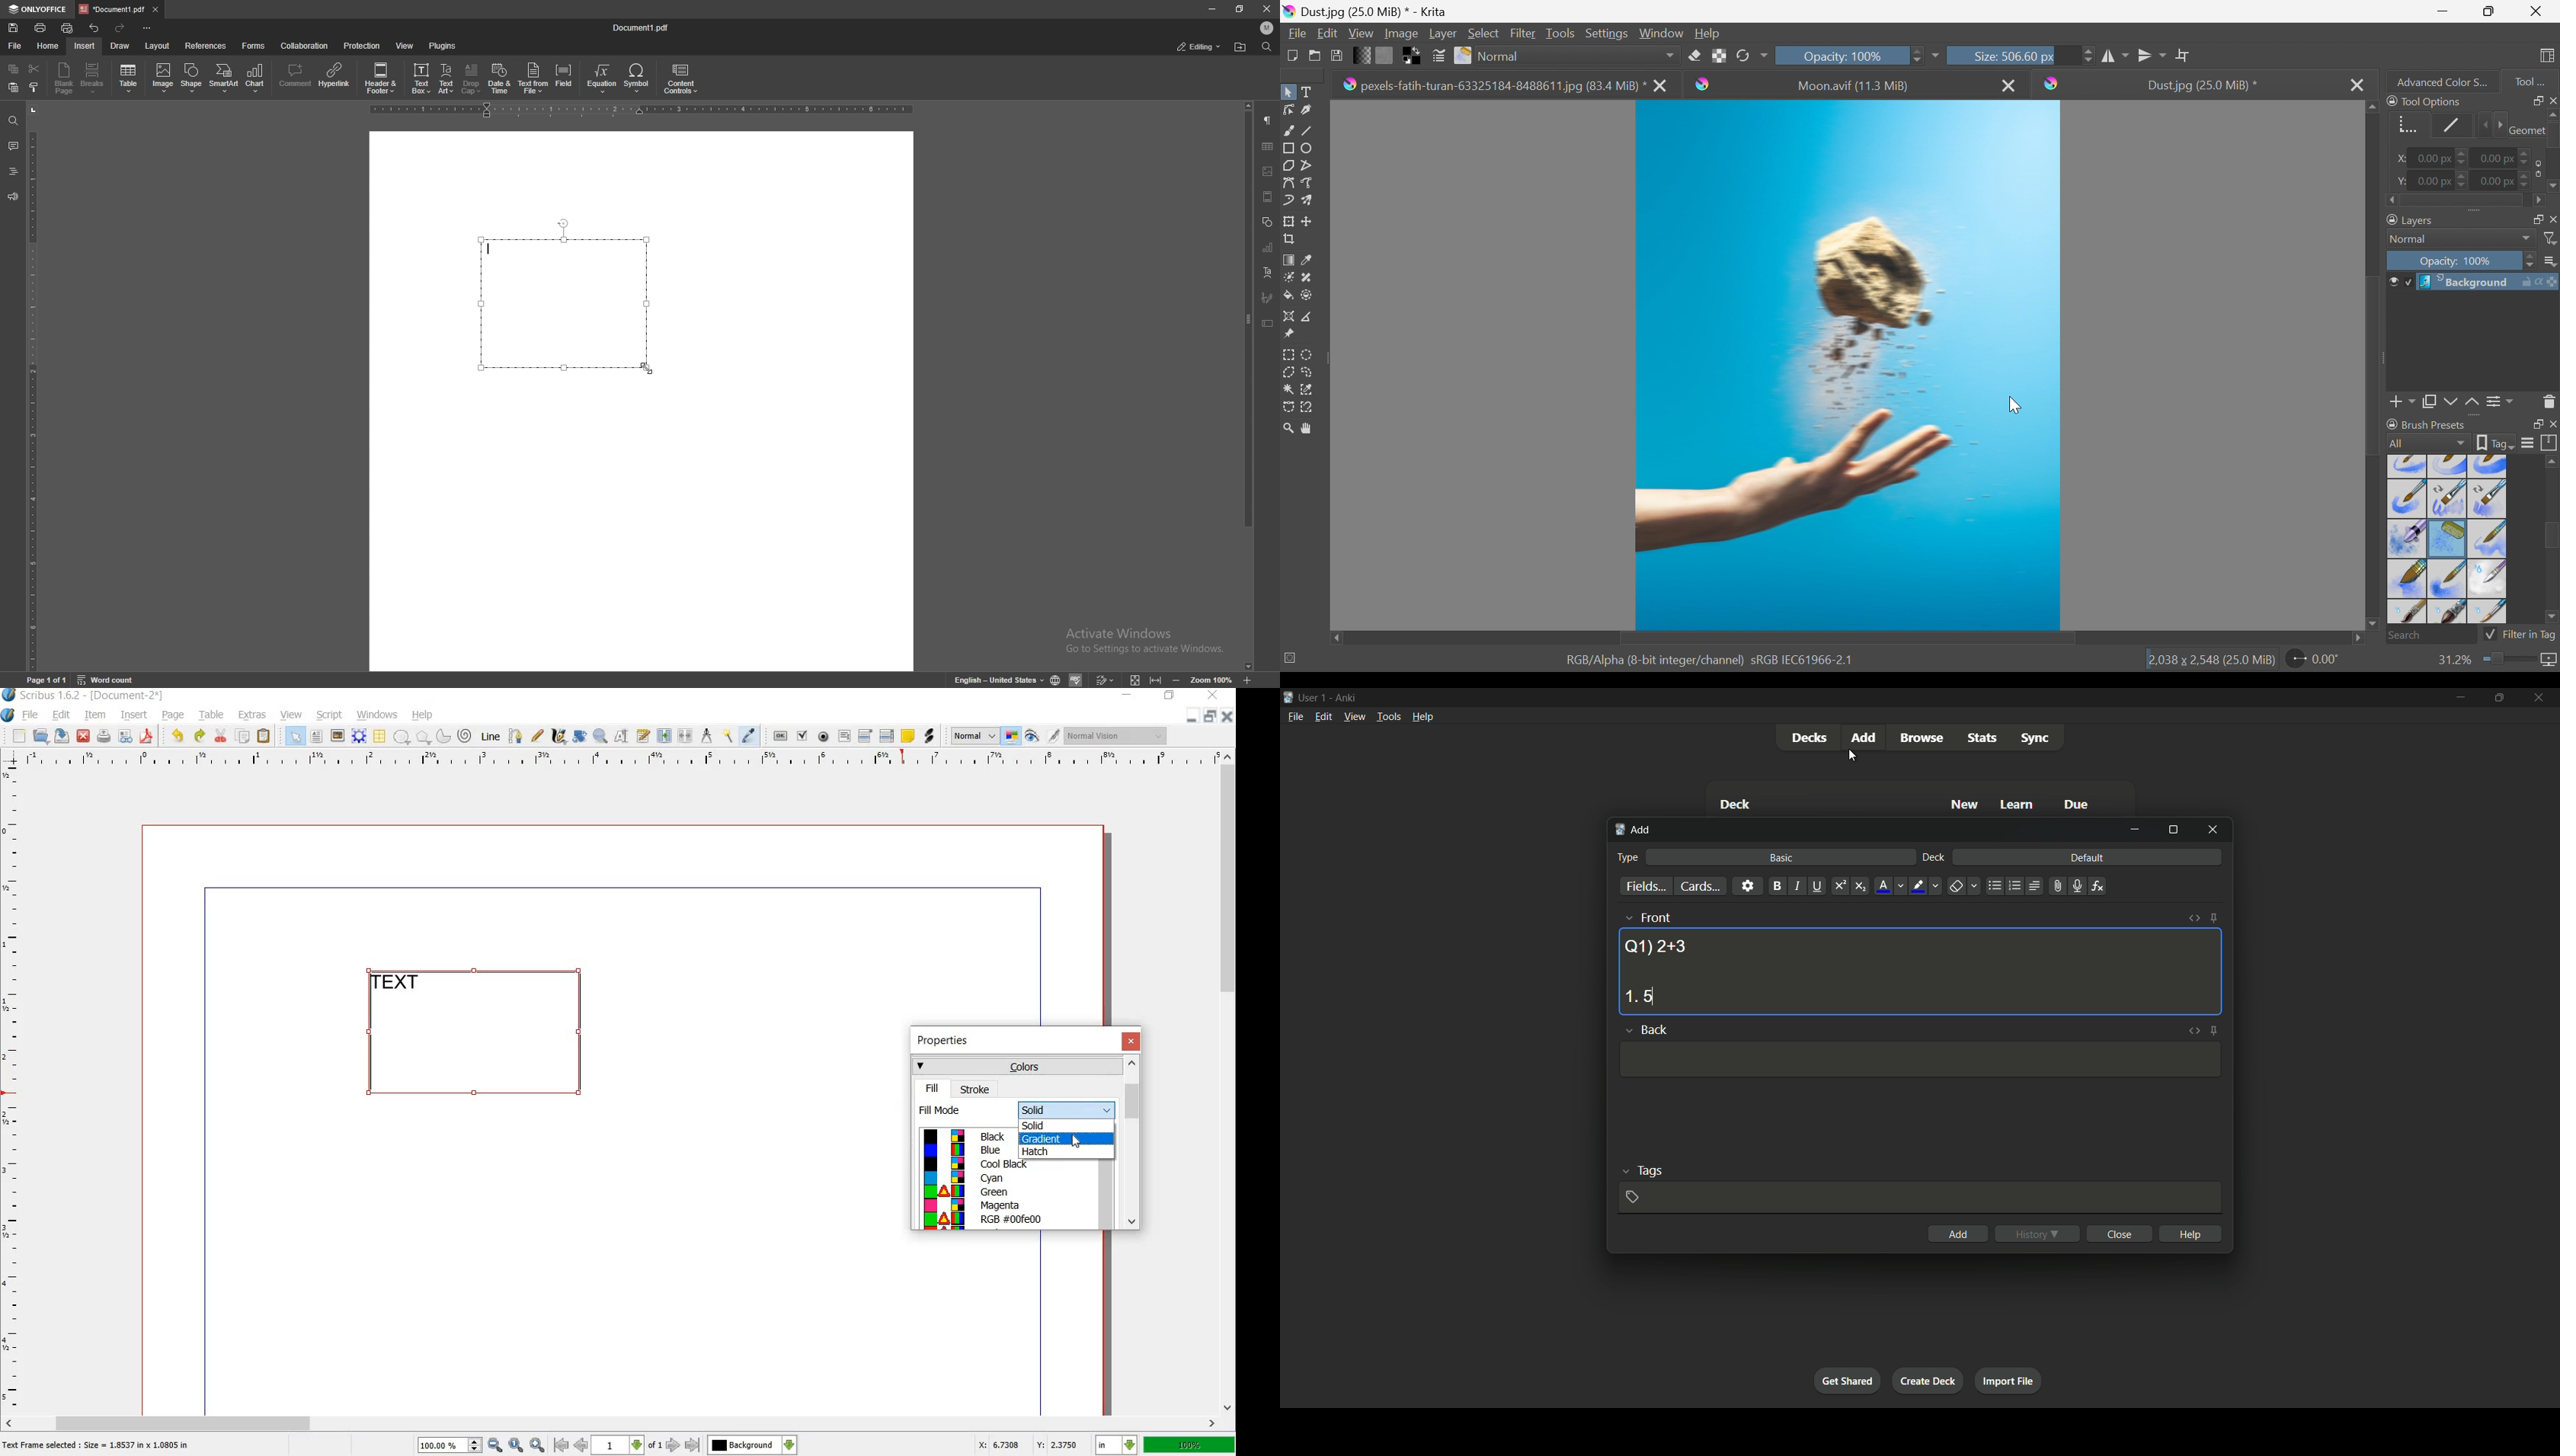  I want to click on edit, so click(62, 715).